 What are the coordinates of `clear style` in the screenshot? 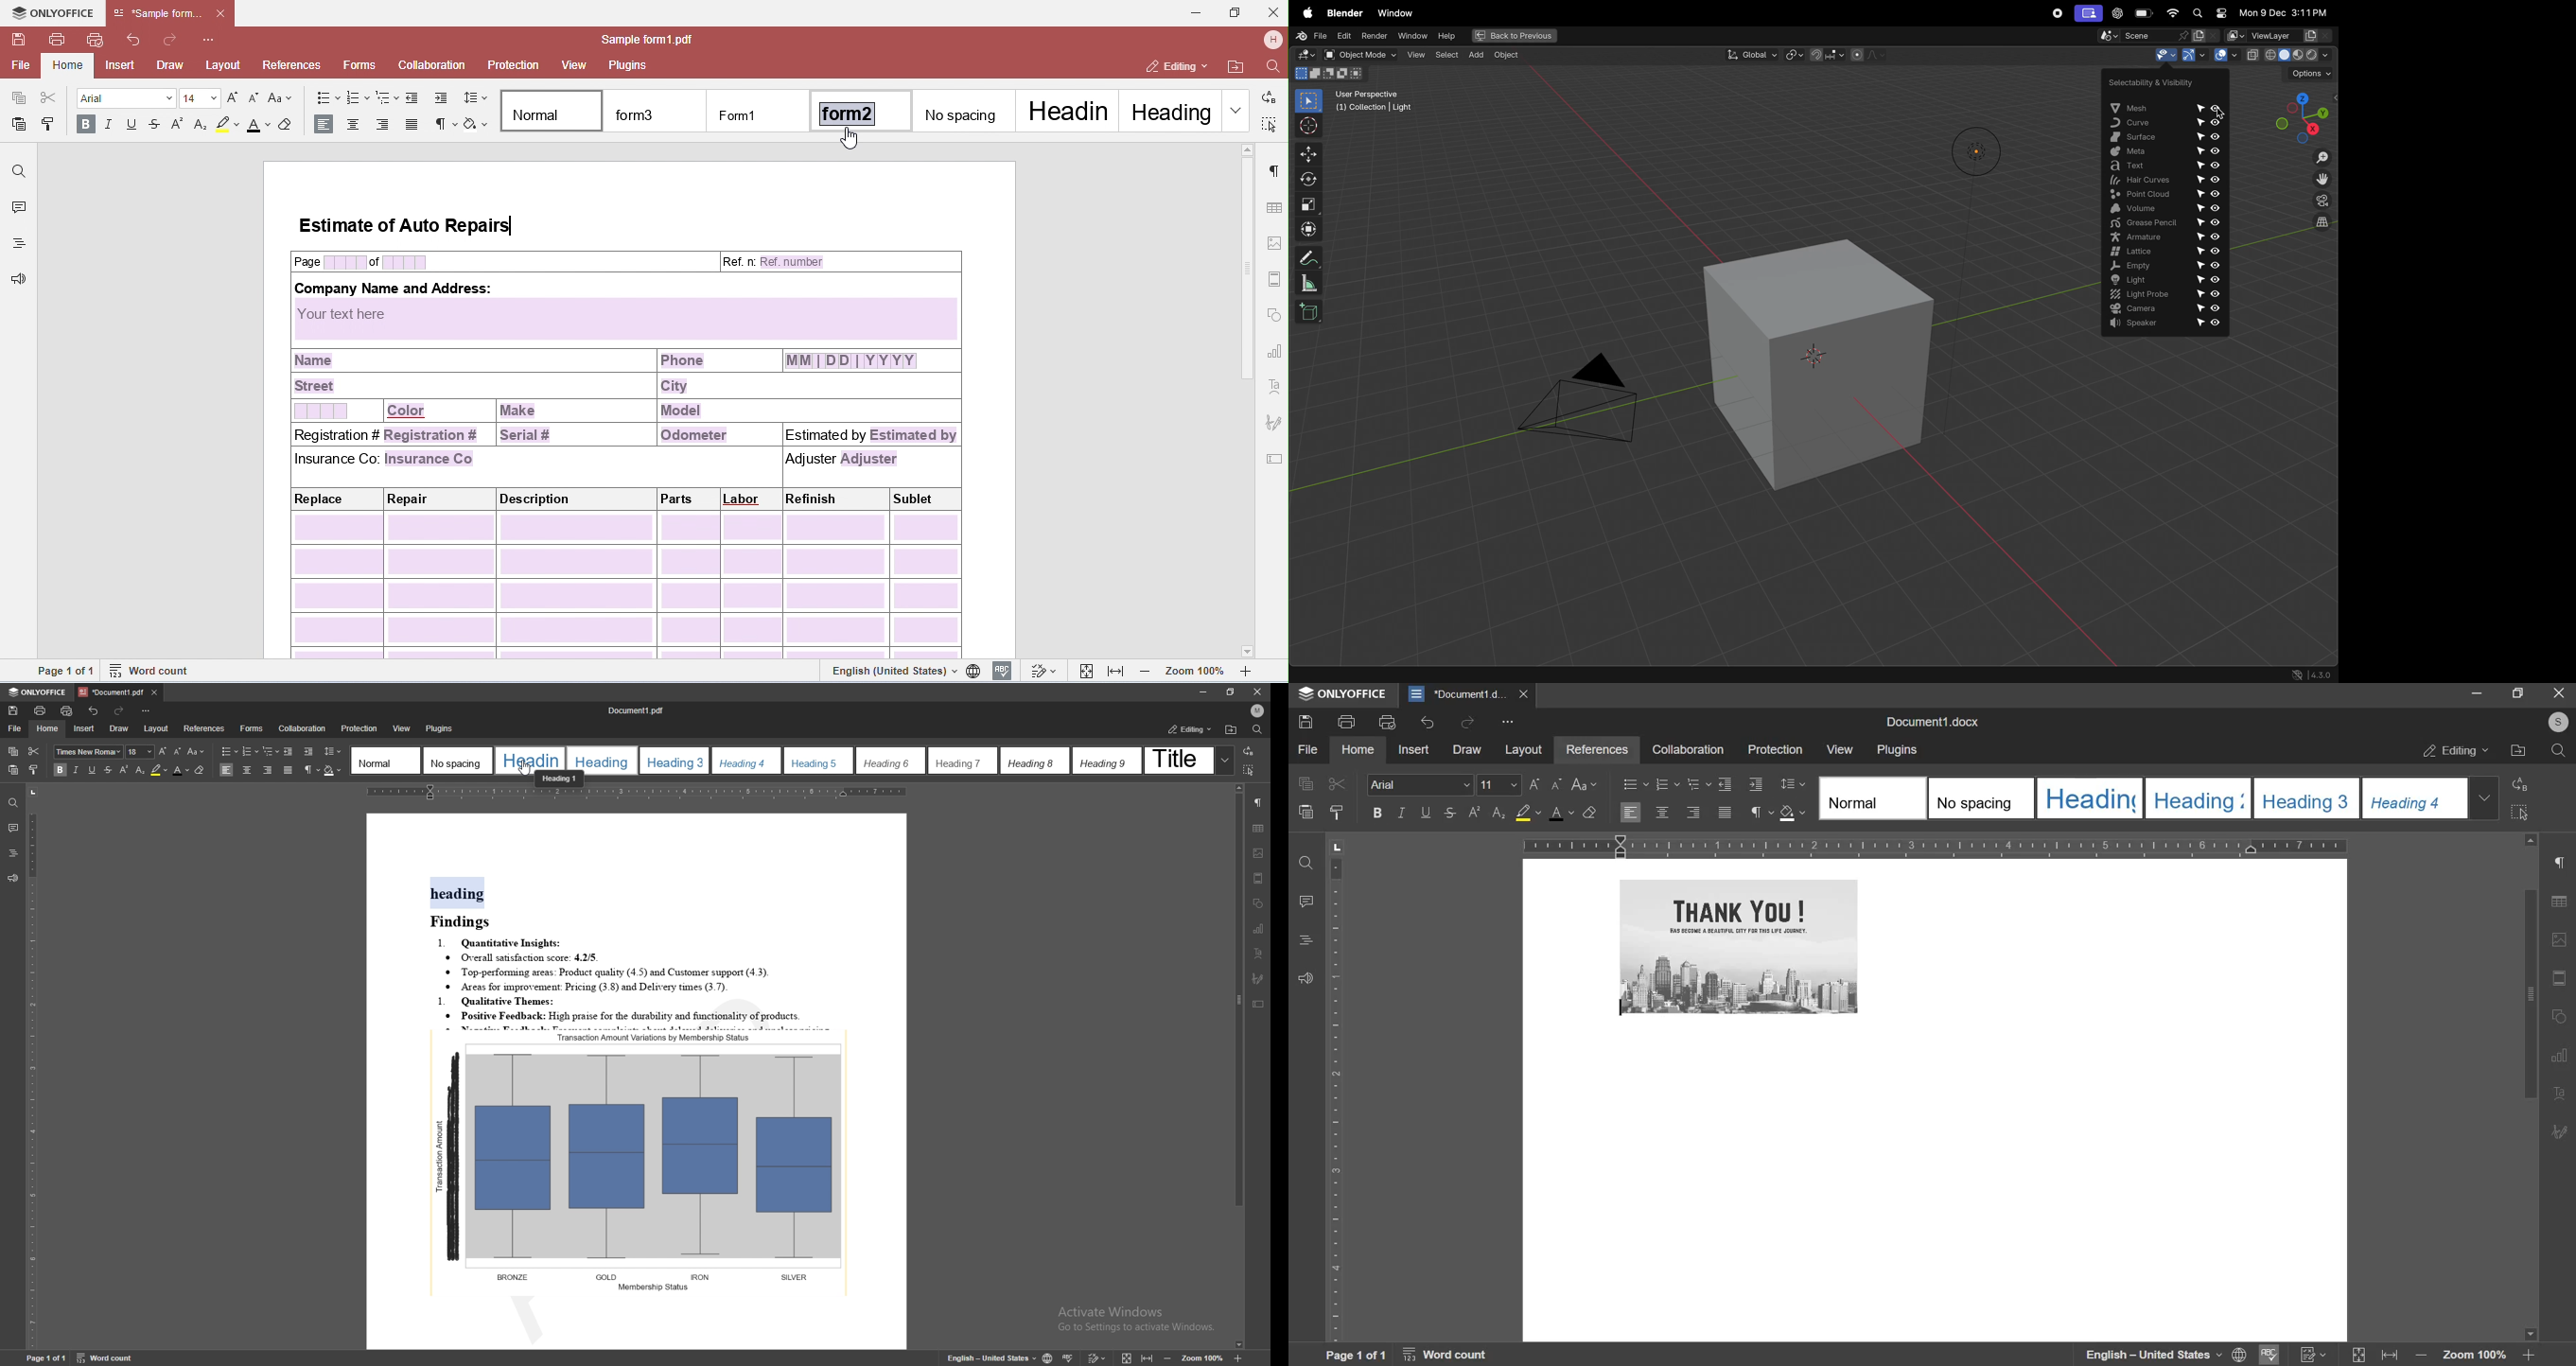 It's located at (1794, 812).